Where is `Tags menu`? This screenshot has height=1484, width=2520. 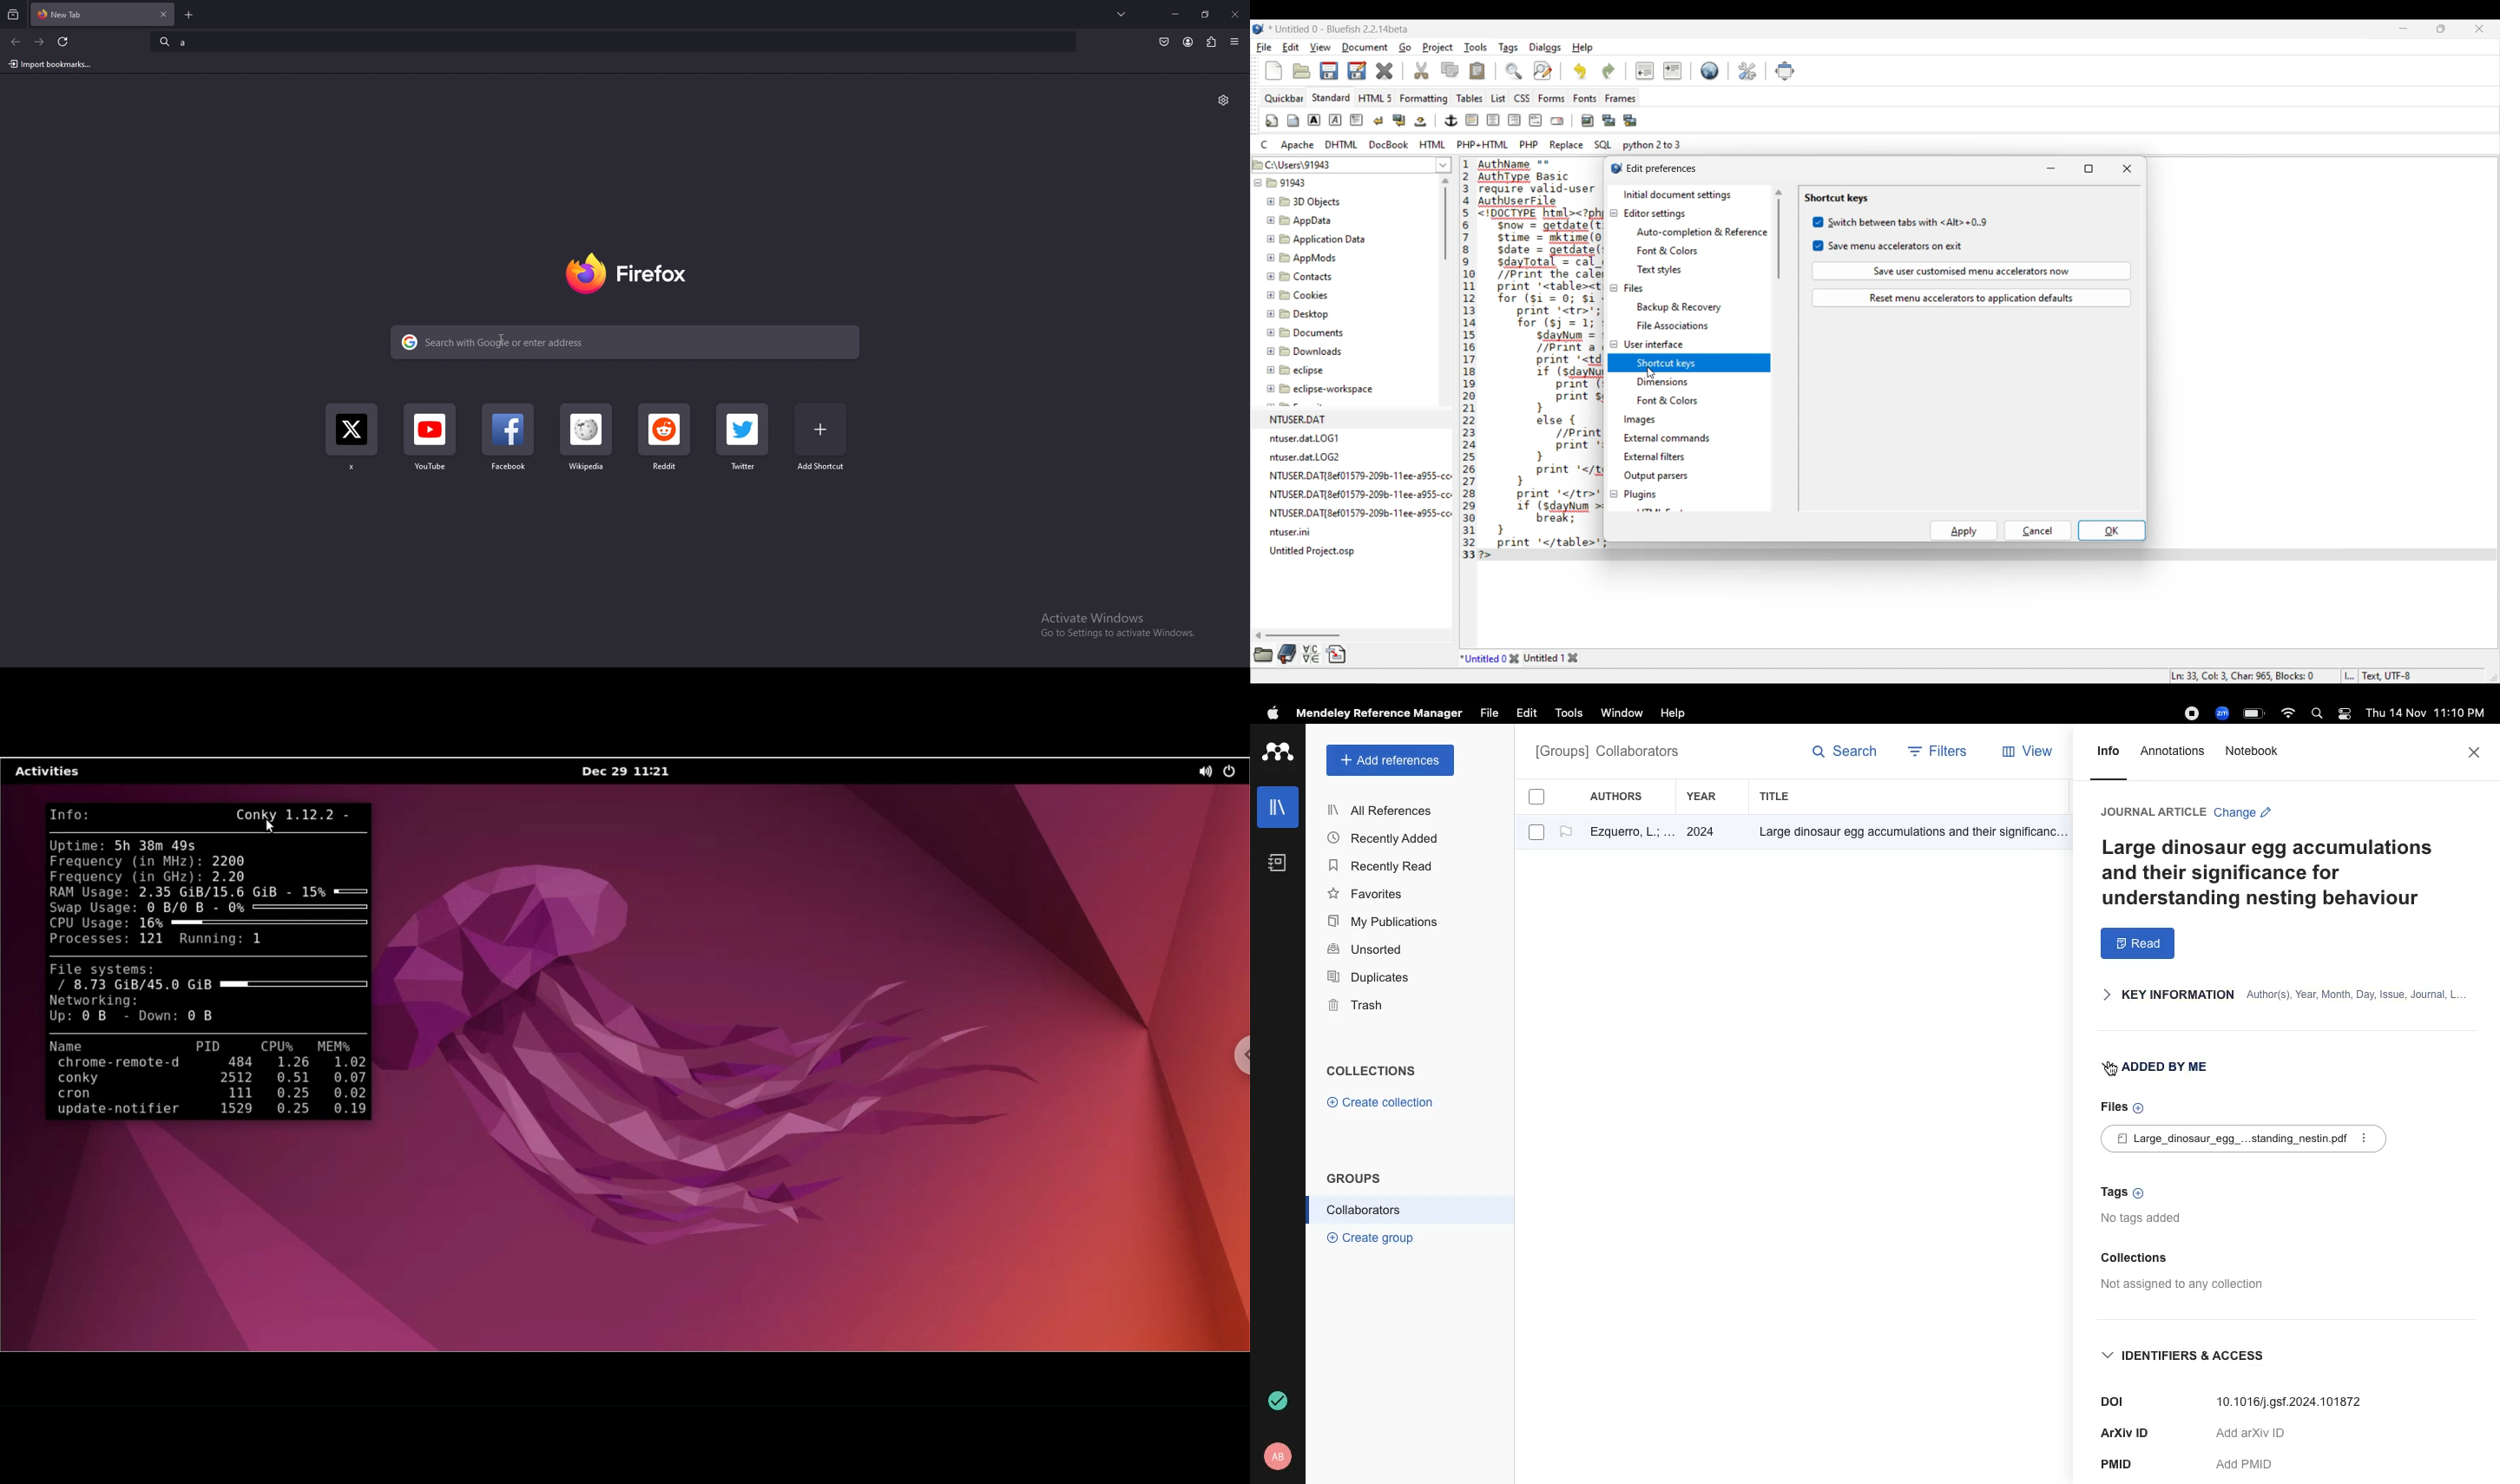 Tags menu is located at coordinates (1508, 48).